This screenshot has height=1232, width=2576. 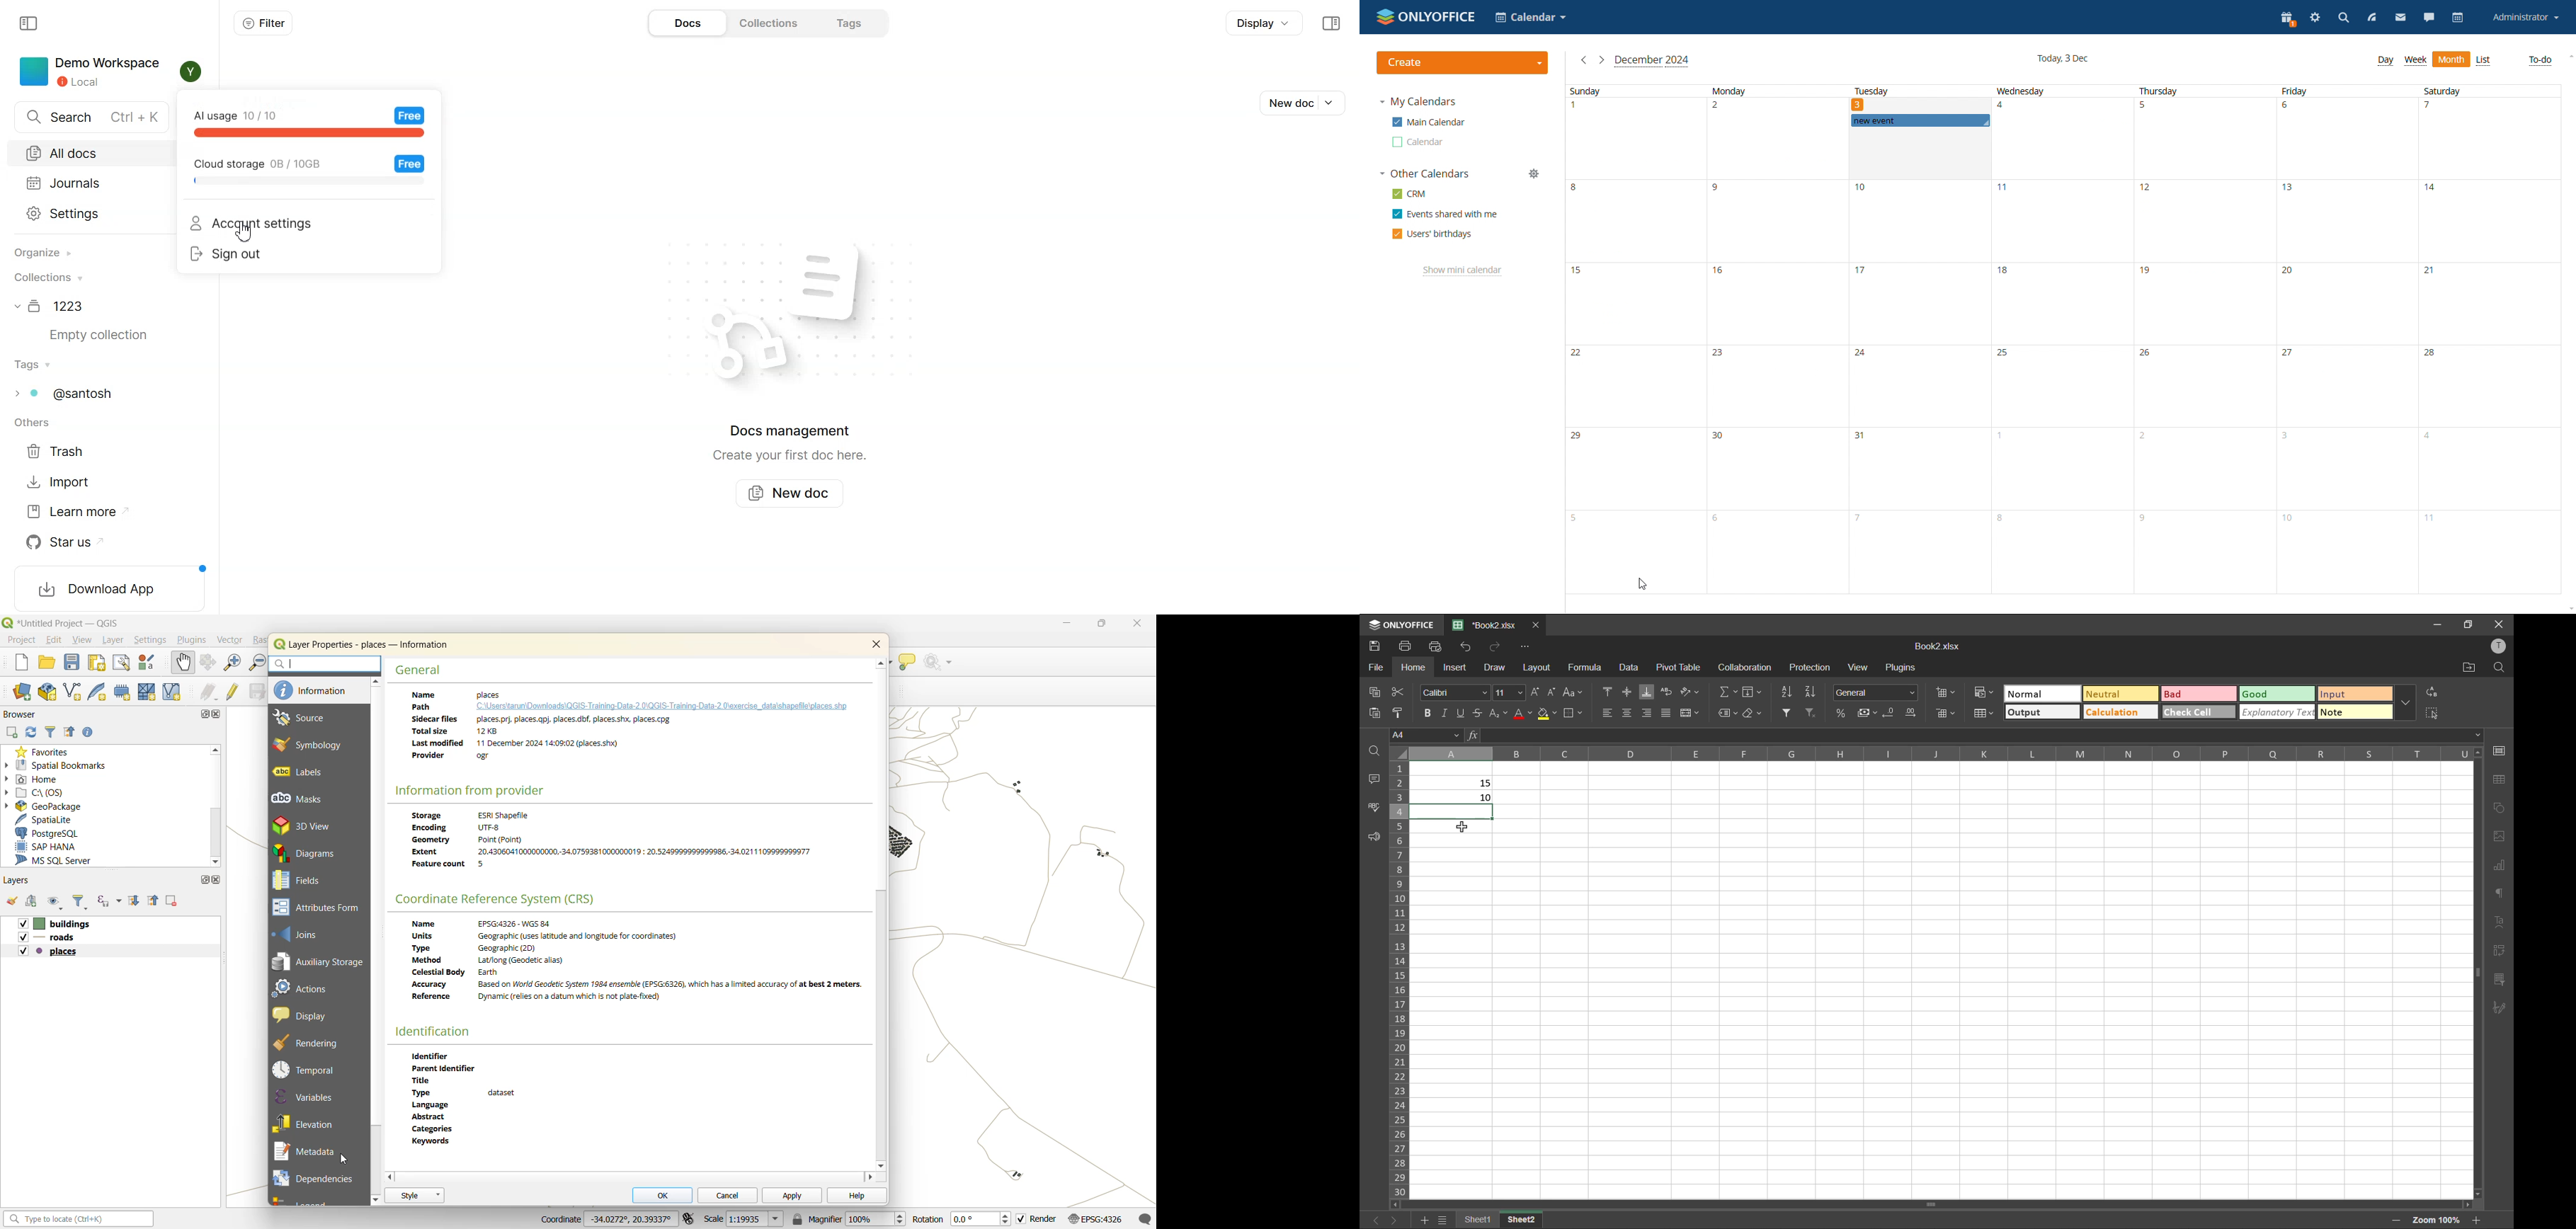 What do you see at coordinates (2467, 666) in the screenshot?
I see `open location` at bounding box center [2467, 666].